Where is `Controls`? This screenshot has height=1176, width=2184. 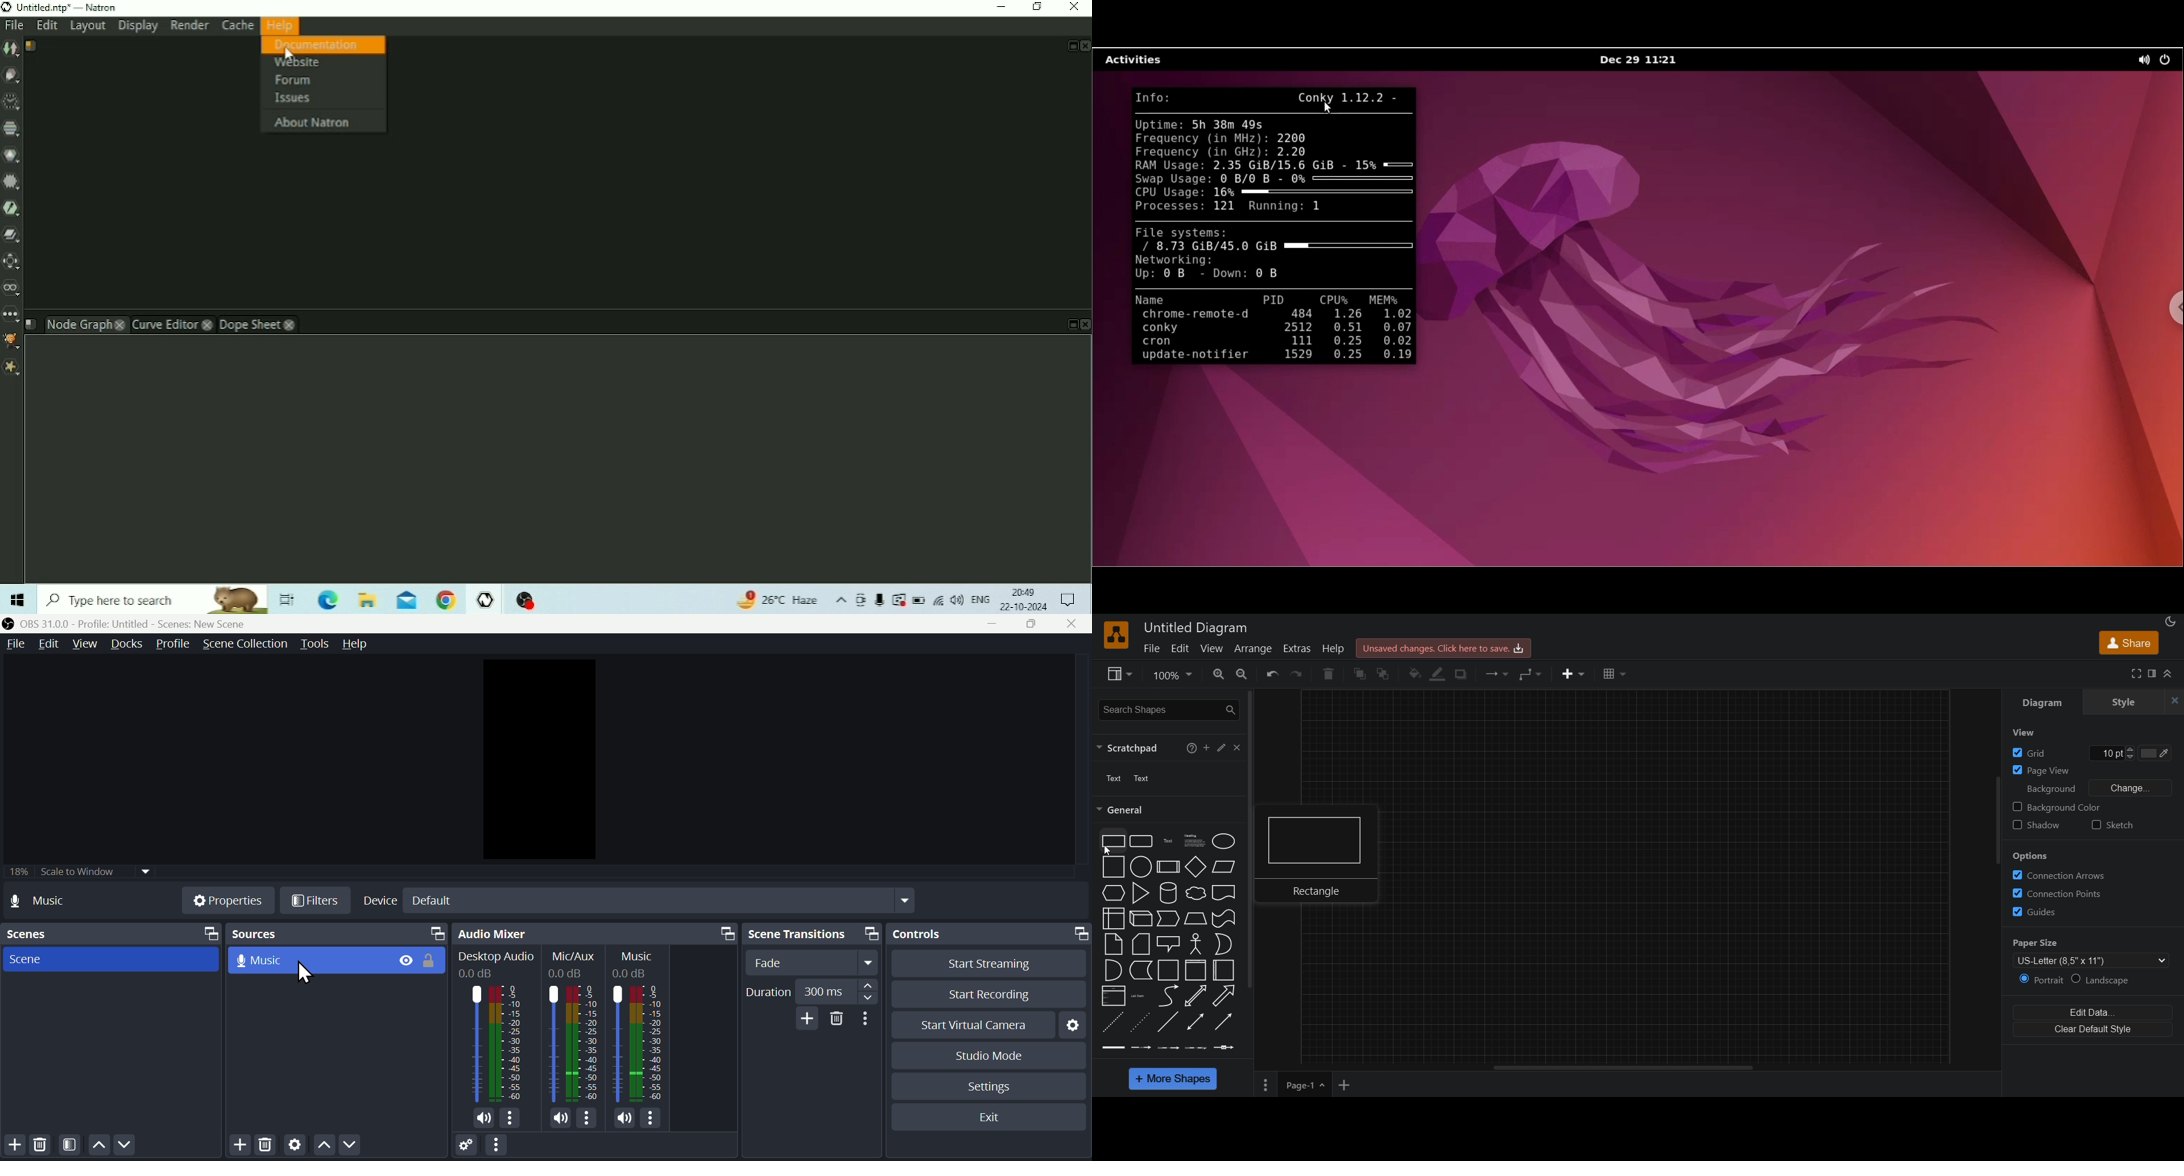
Controls is located at coordinates (988, 931).